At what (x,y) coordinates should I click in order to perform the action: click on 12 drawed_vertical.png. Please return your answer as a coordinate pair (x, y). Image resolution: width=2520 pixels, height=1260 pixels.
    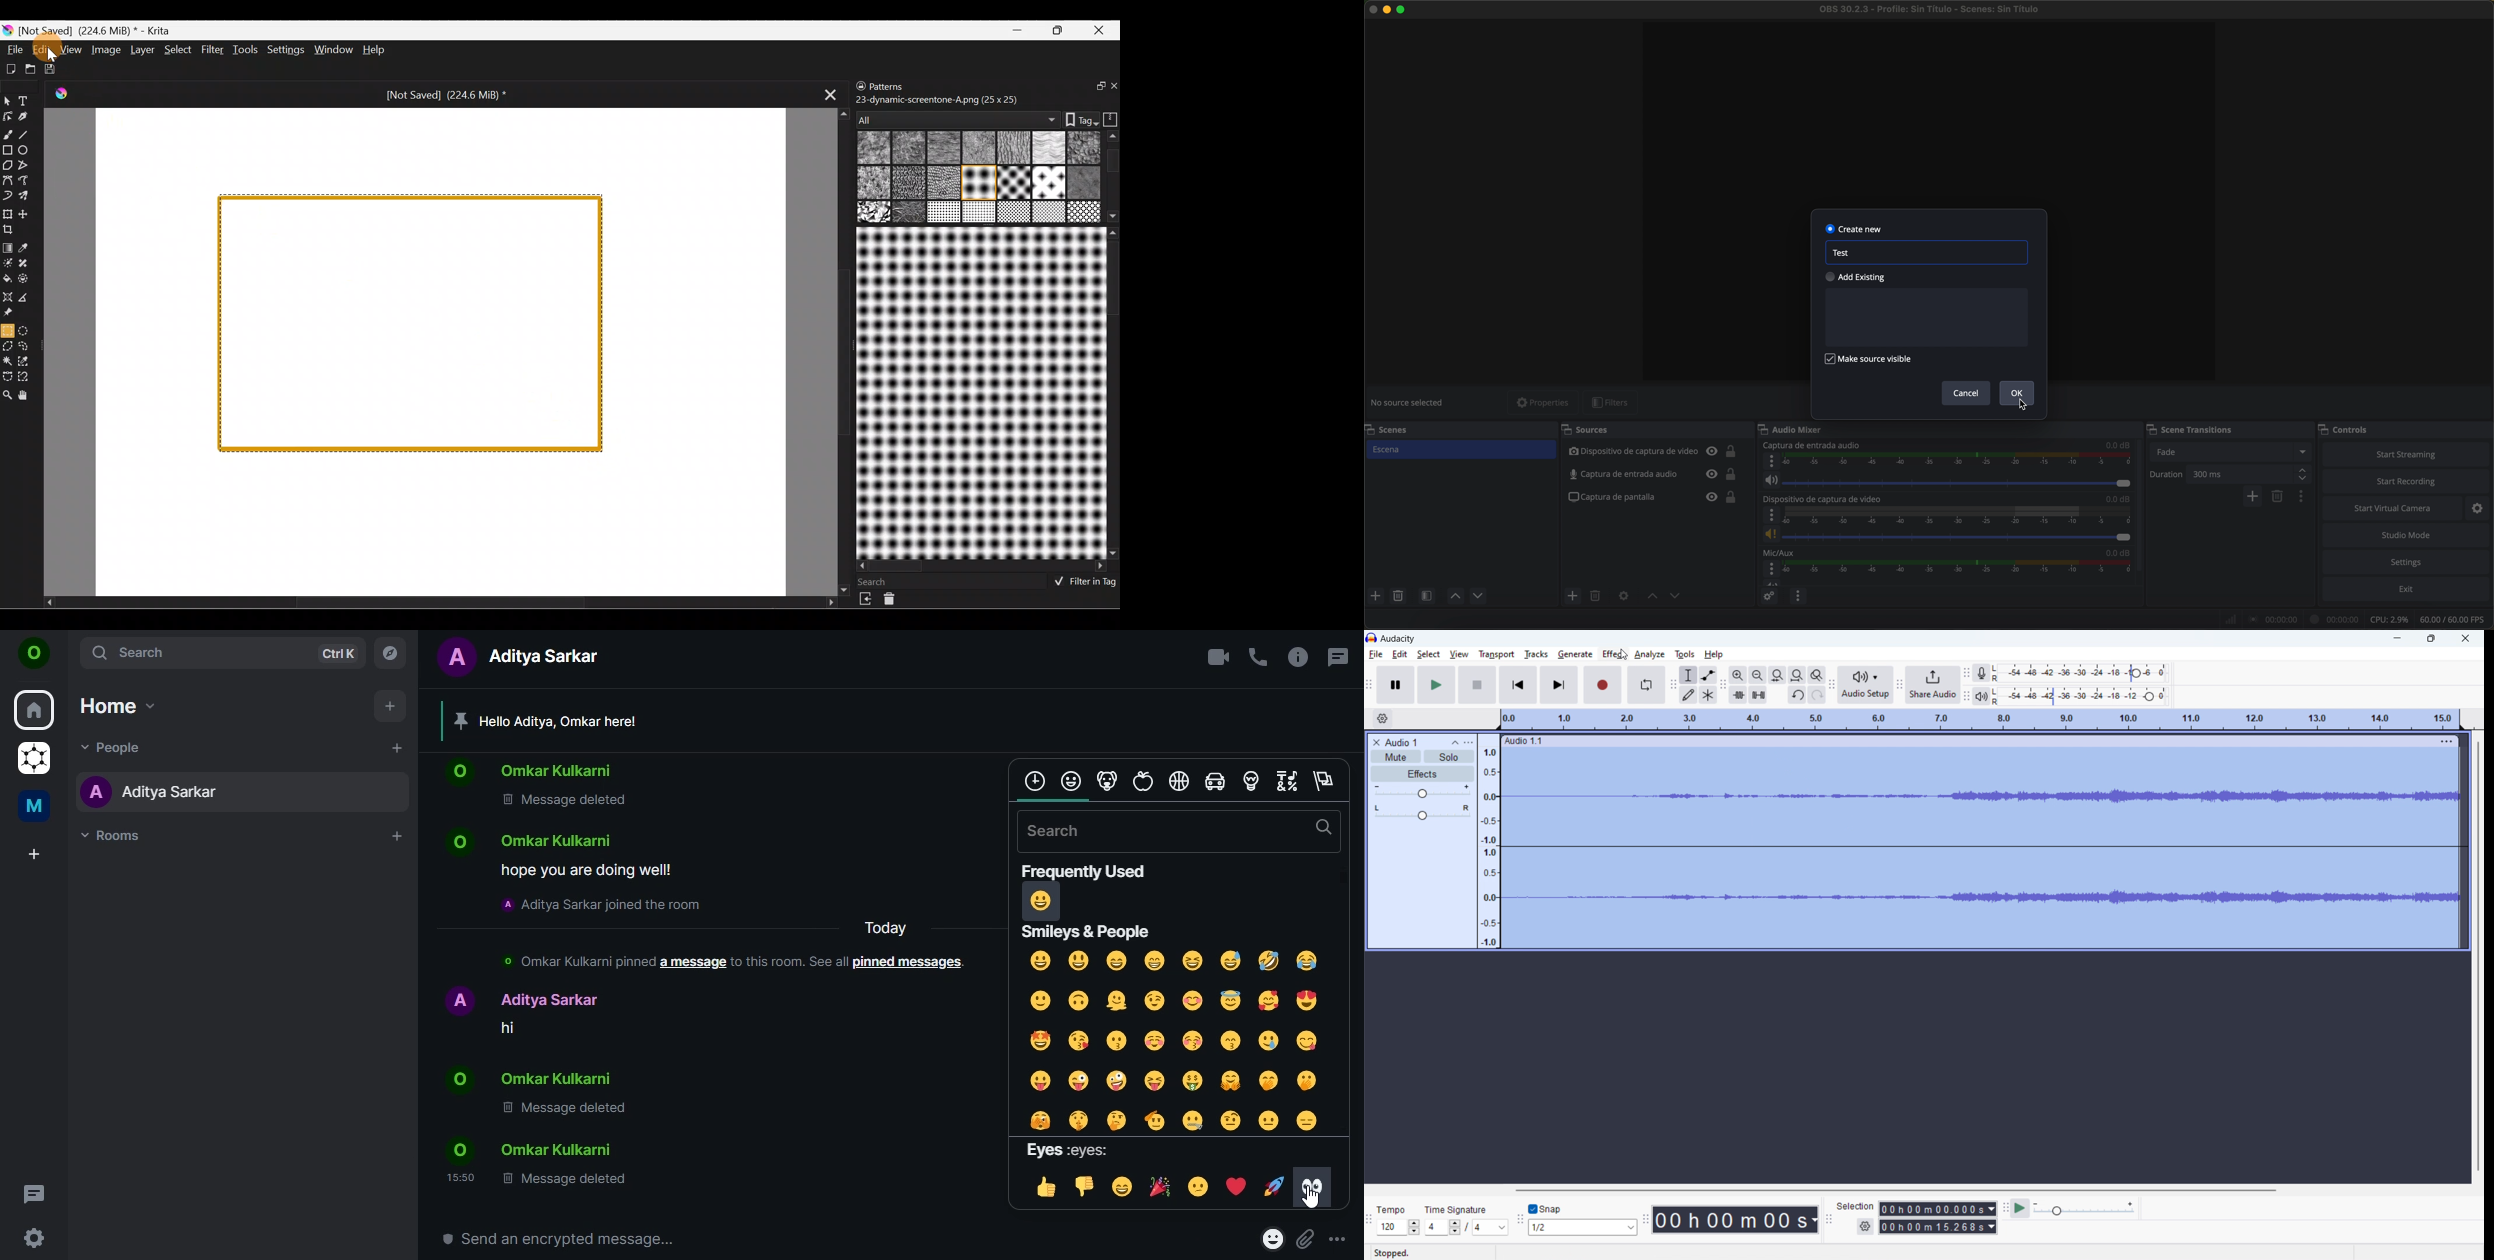
    Looking at the image, I should click on (1048, 182).